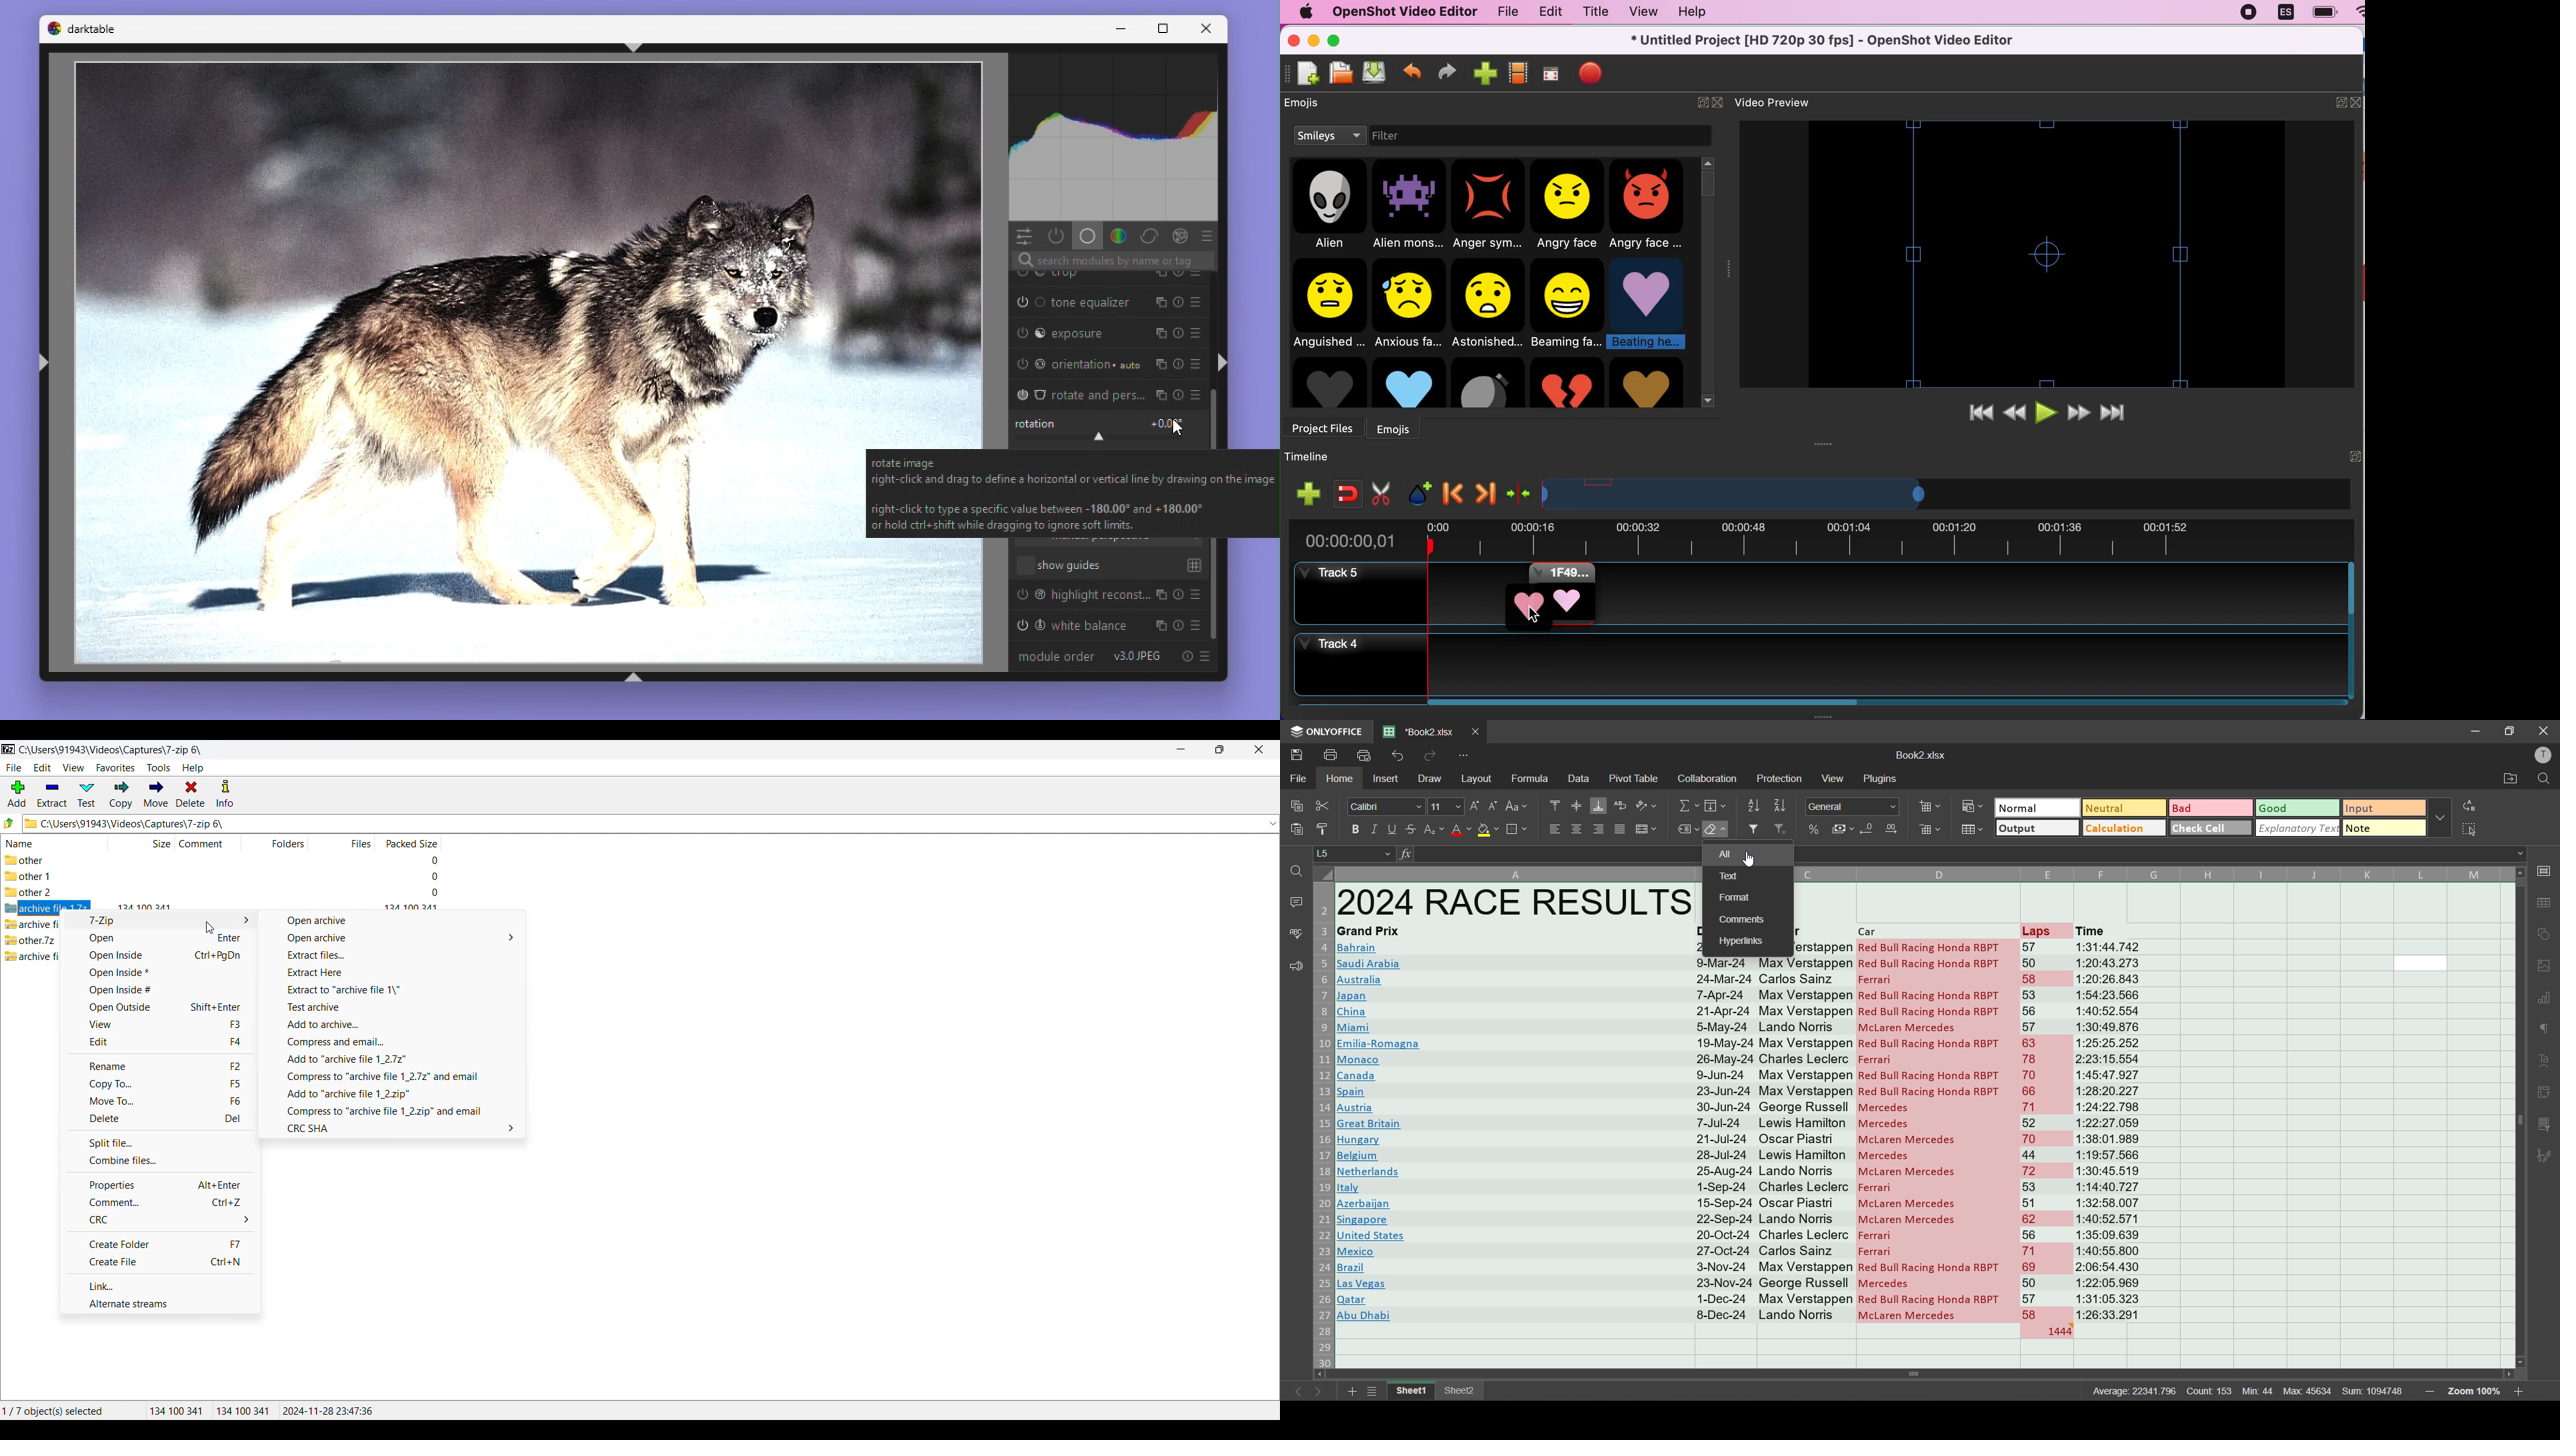  What do you see at coordinates (243, 1411) in the screenshot?
I see `134100 341` at bounding box center [243, 1411].